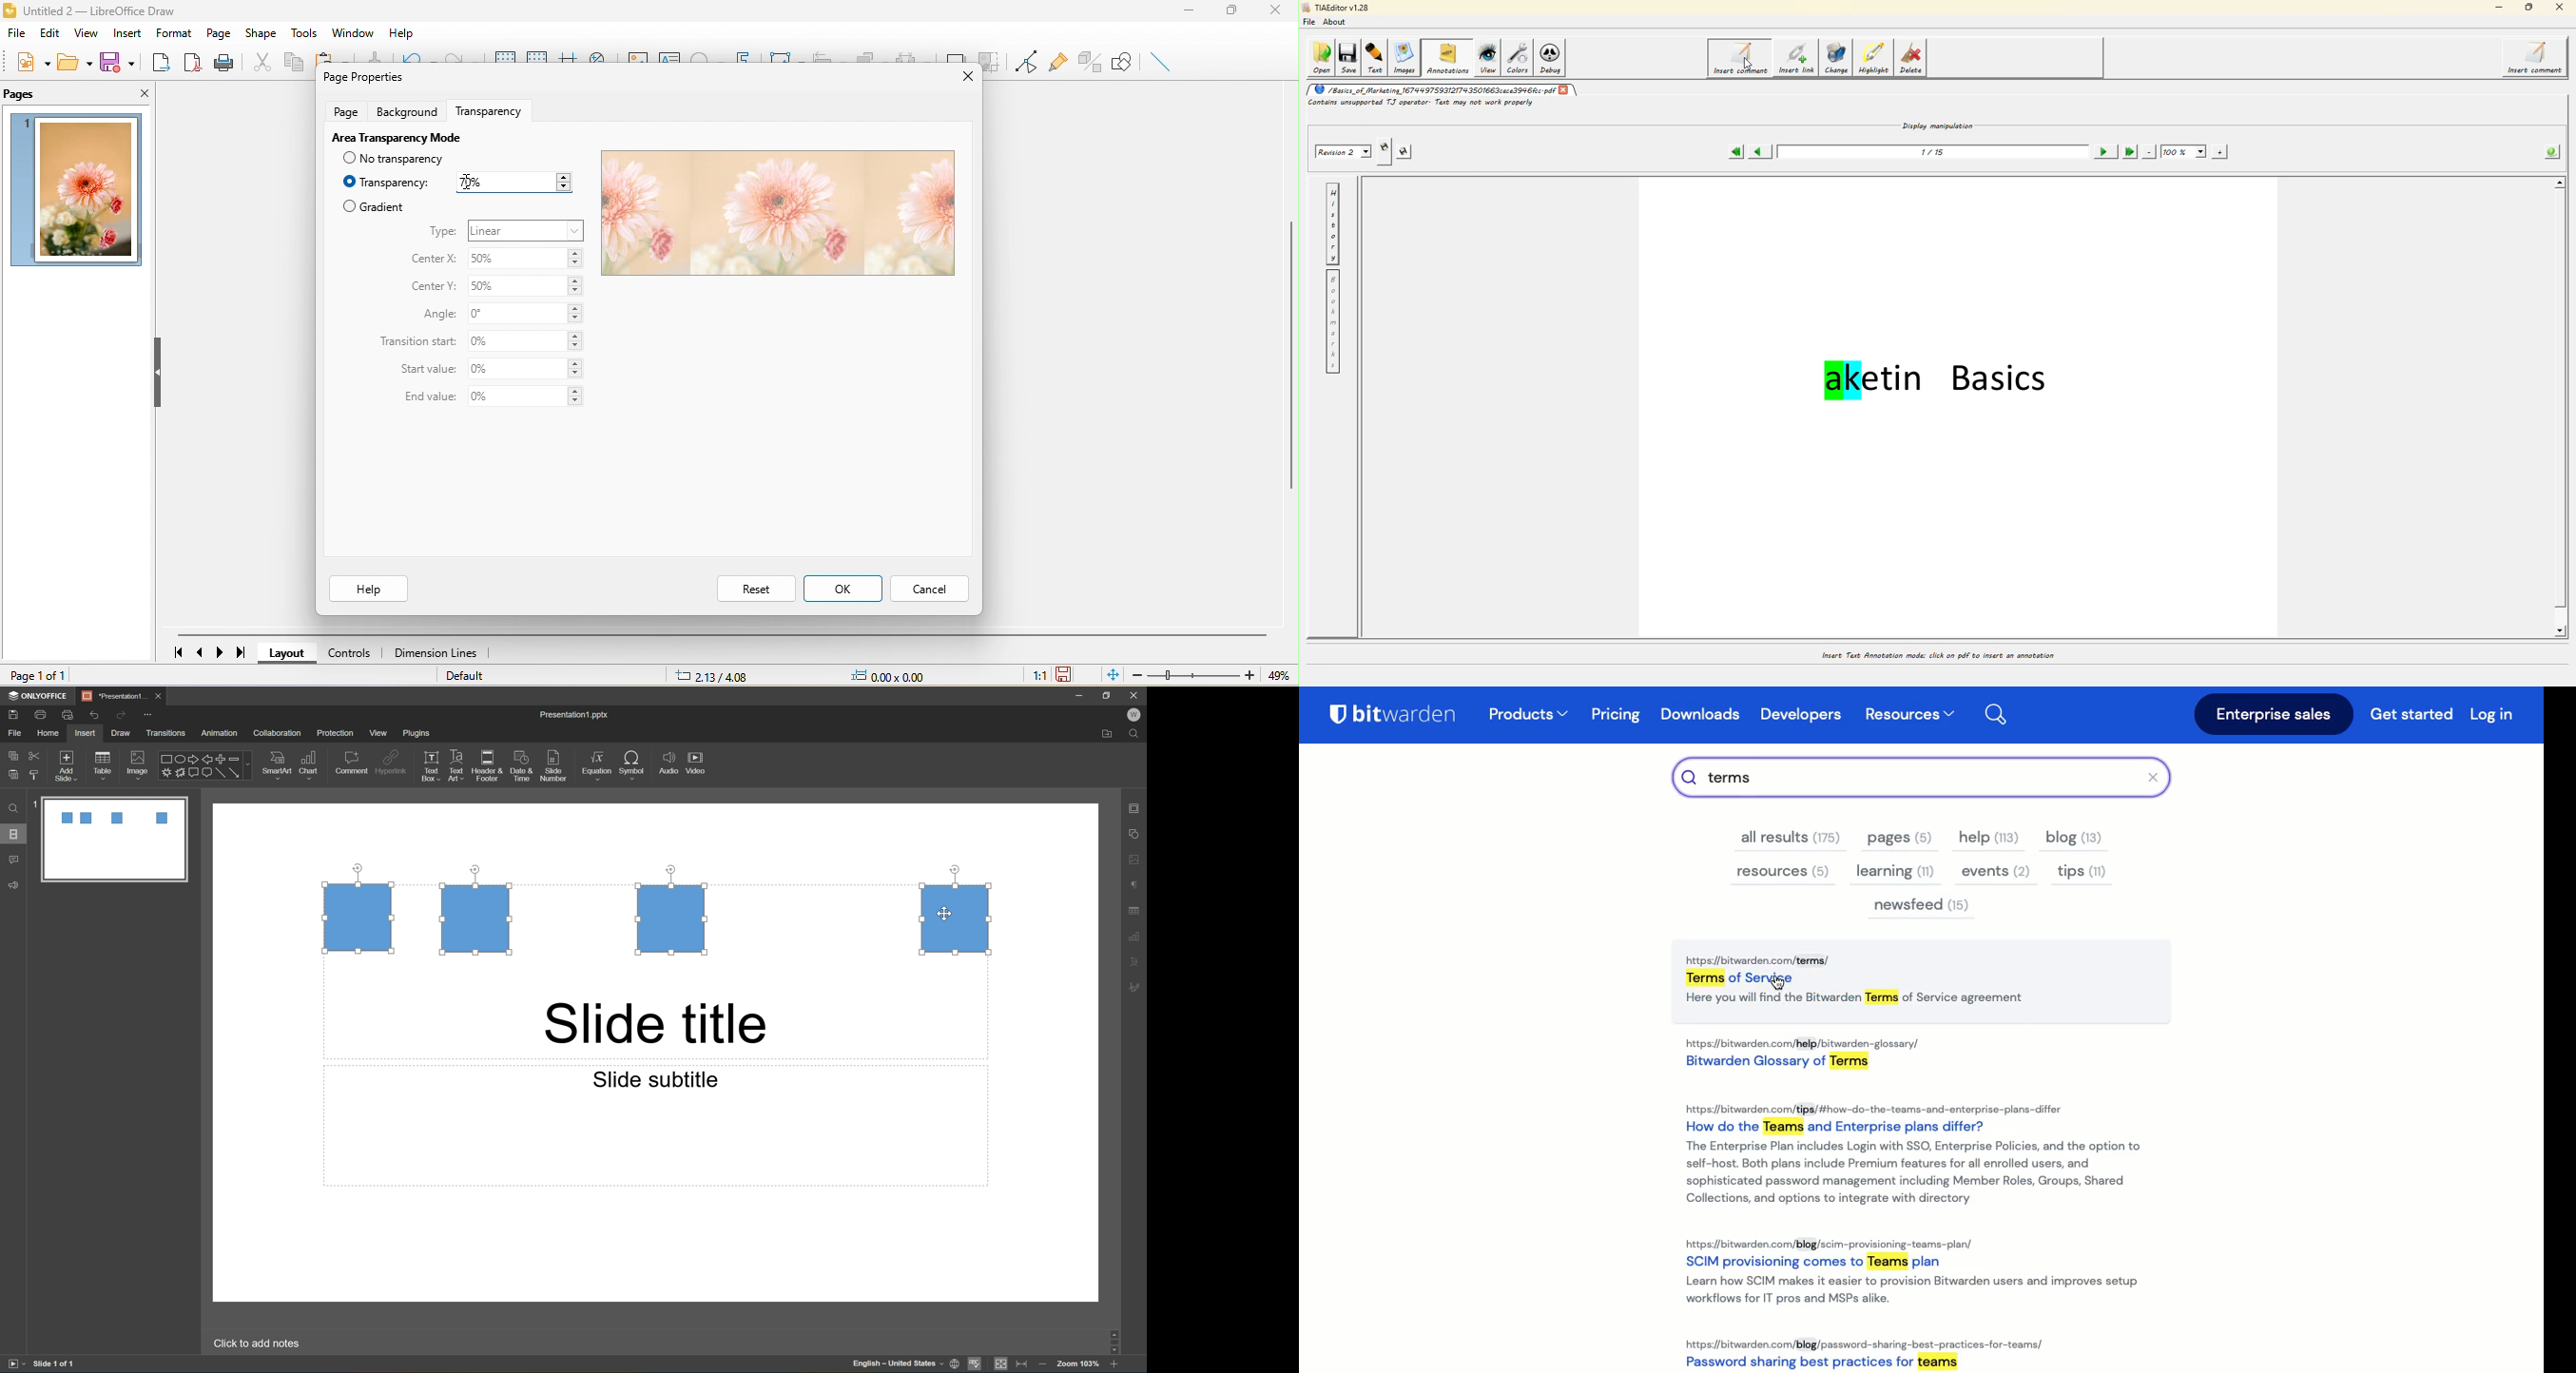 Image resolution: width=2576 pixels, height=1400 pixels. Describe the element at coordinates (106, 763) in the screenshot. I see `table` at that location.